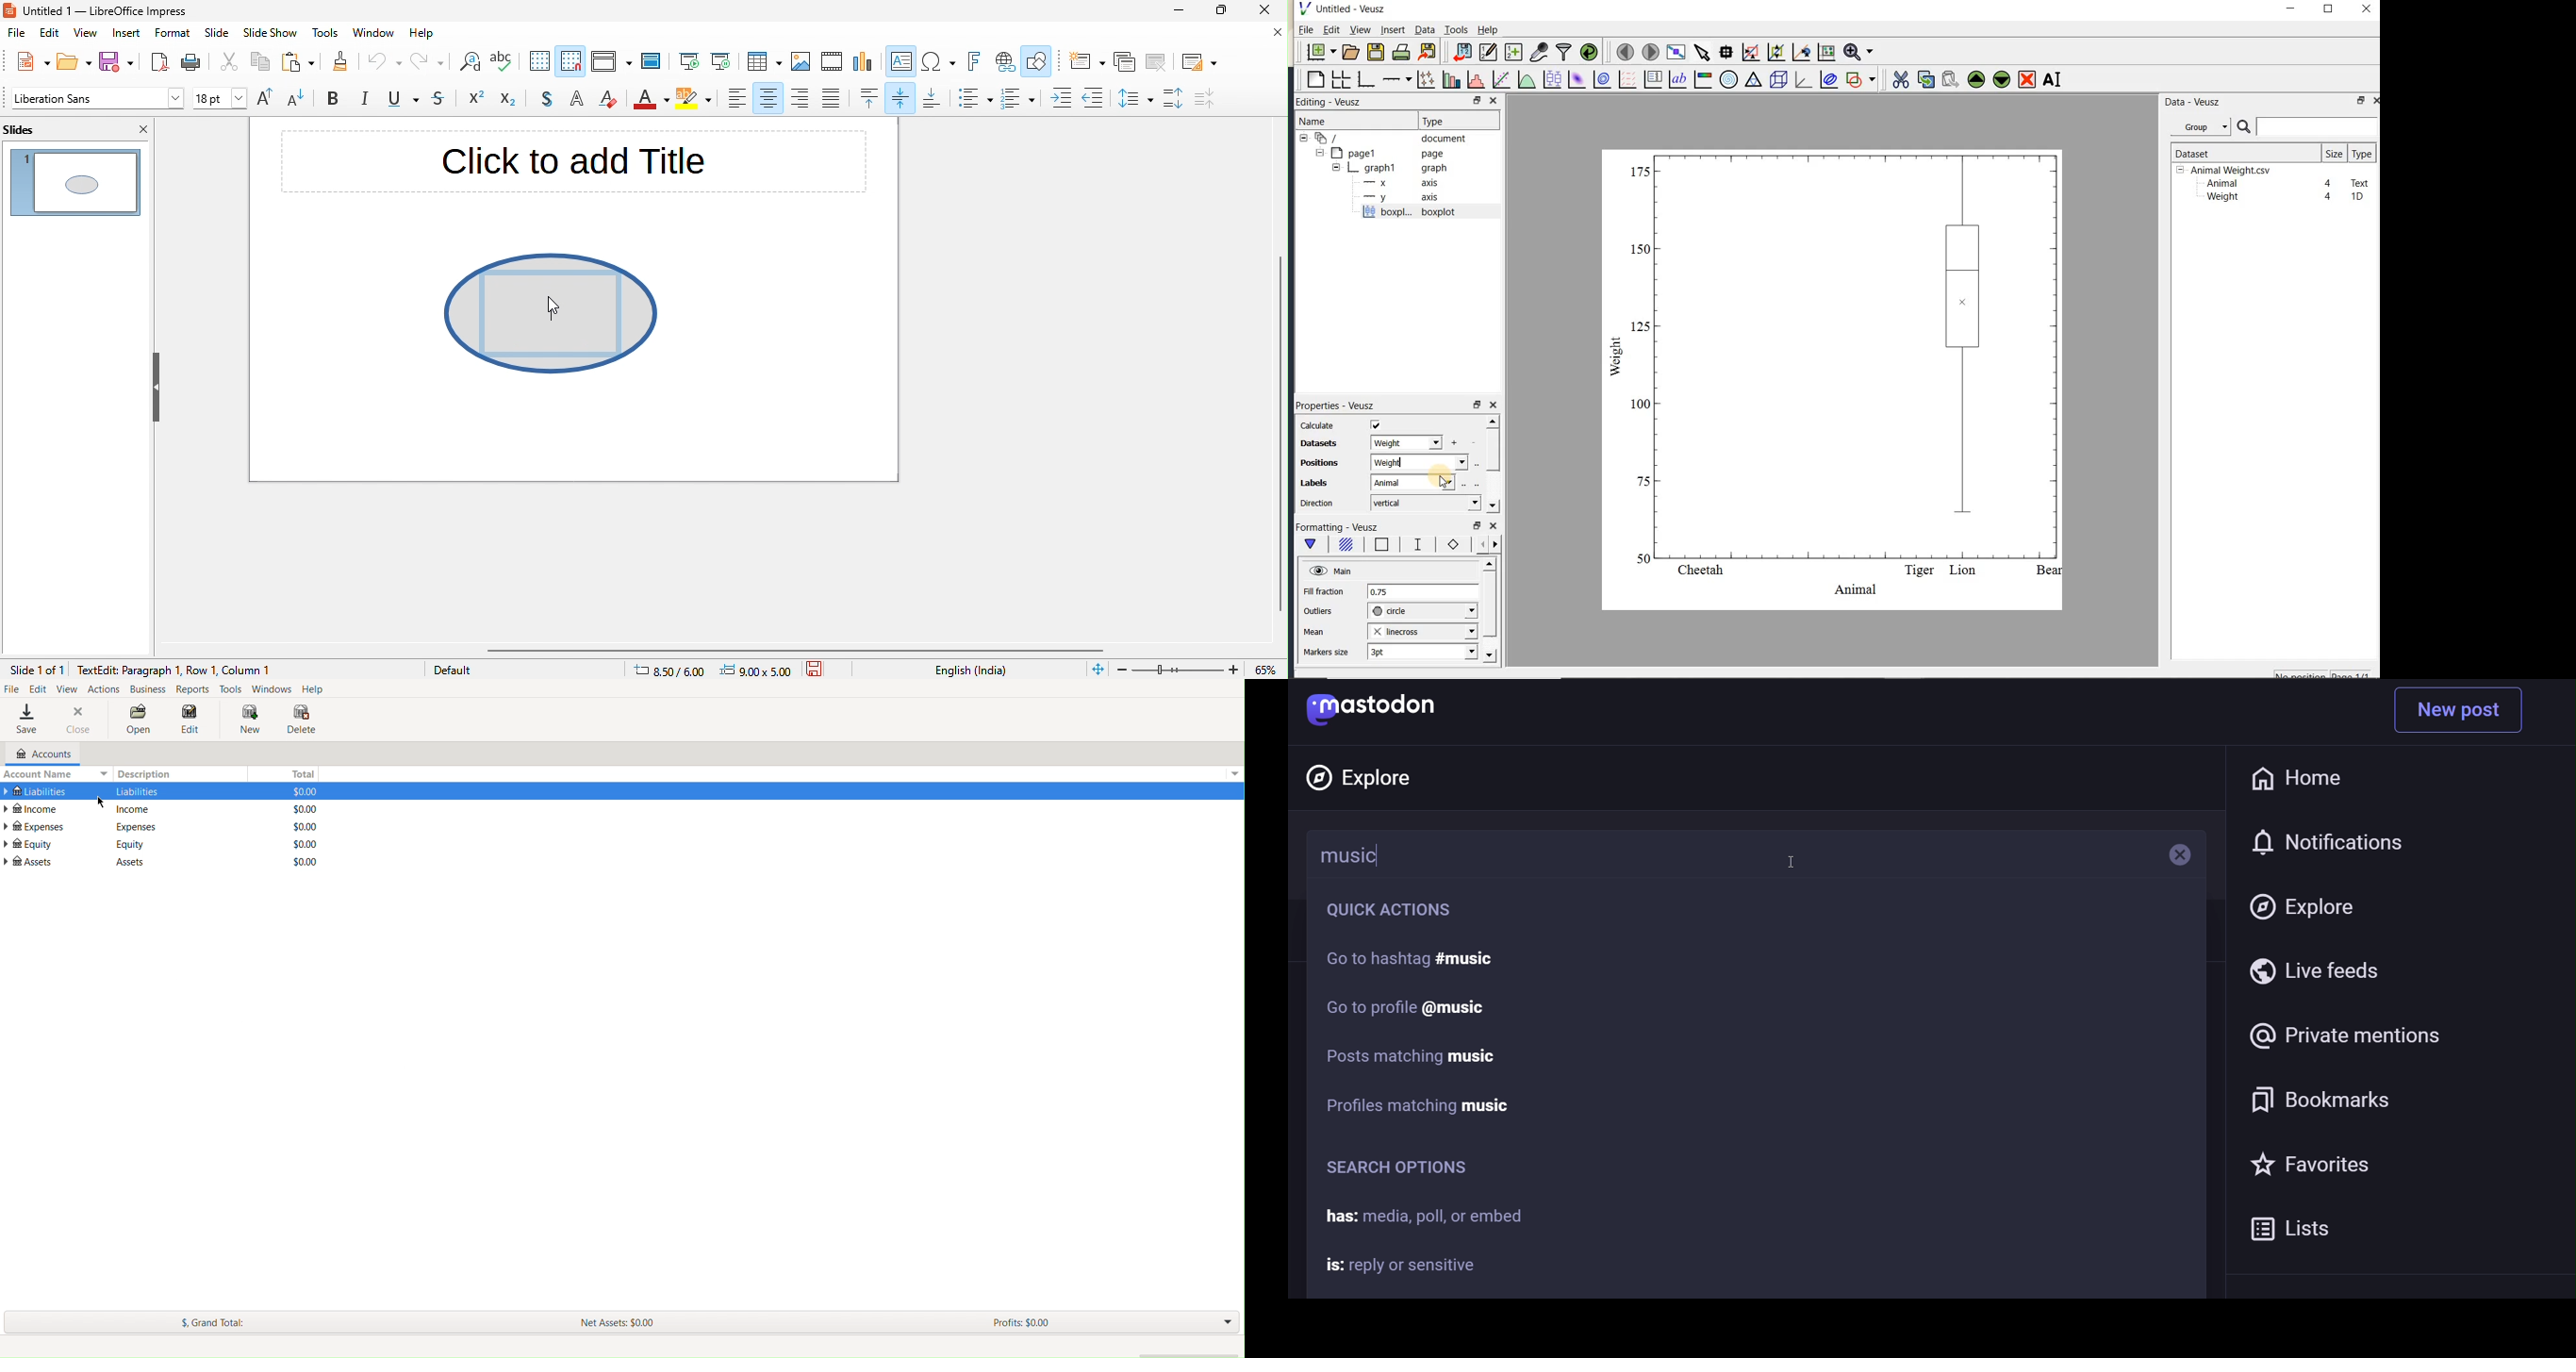 The width and height of the screenshot is (2576, 1372). I want to click on font color, so click(652, 101).